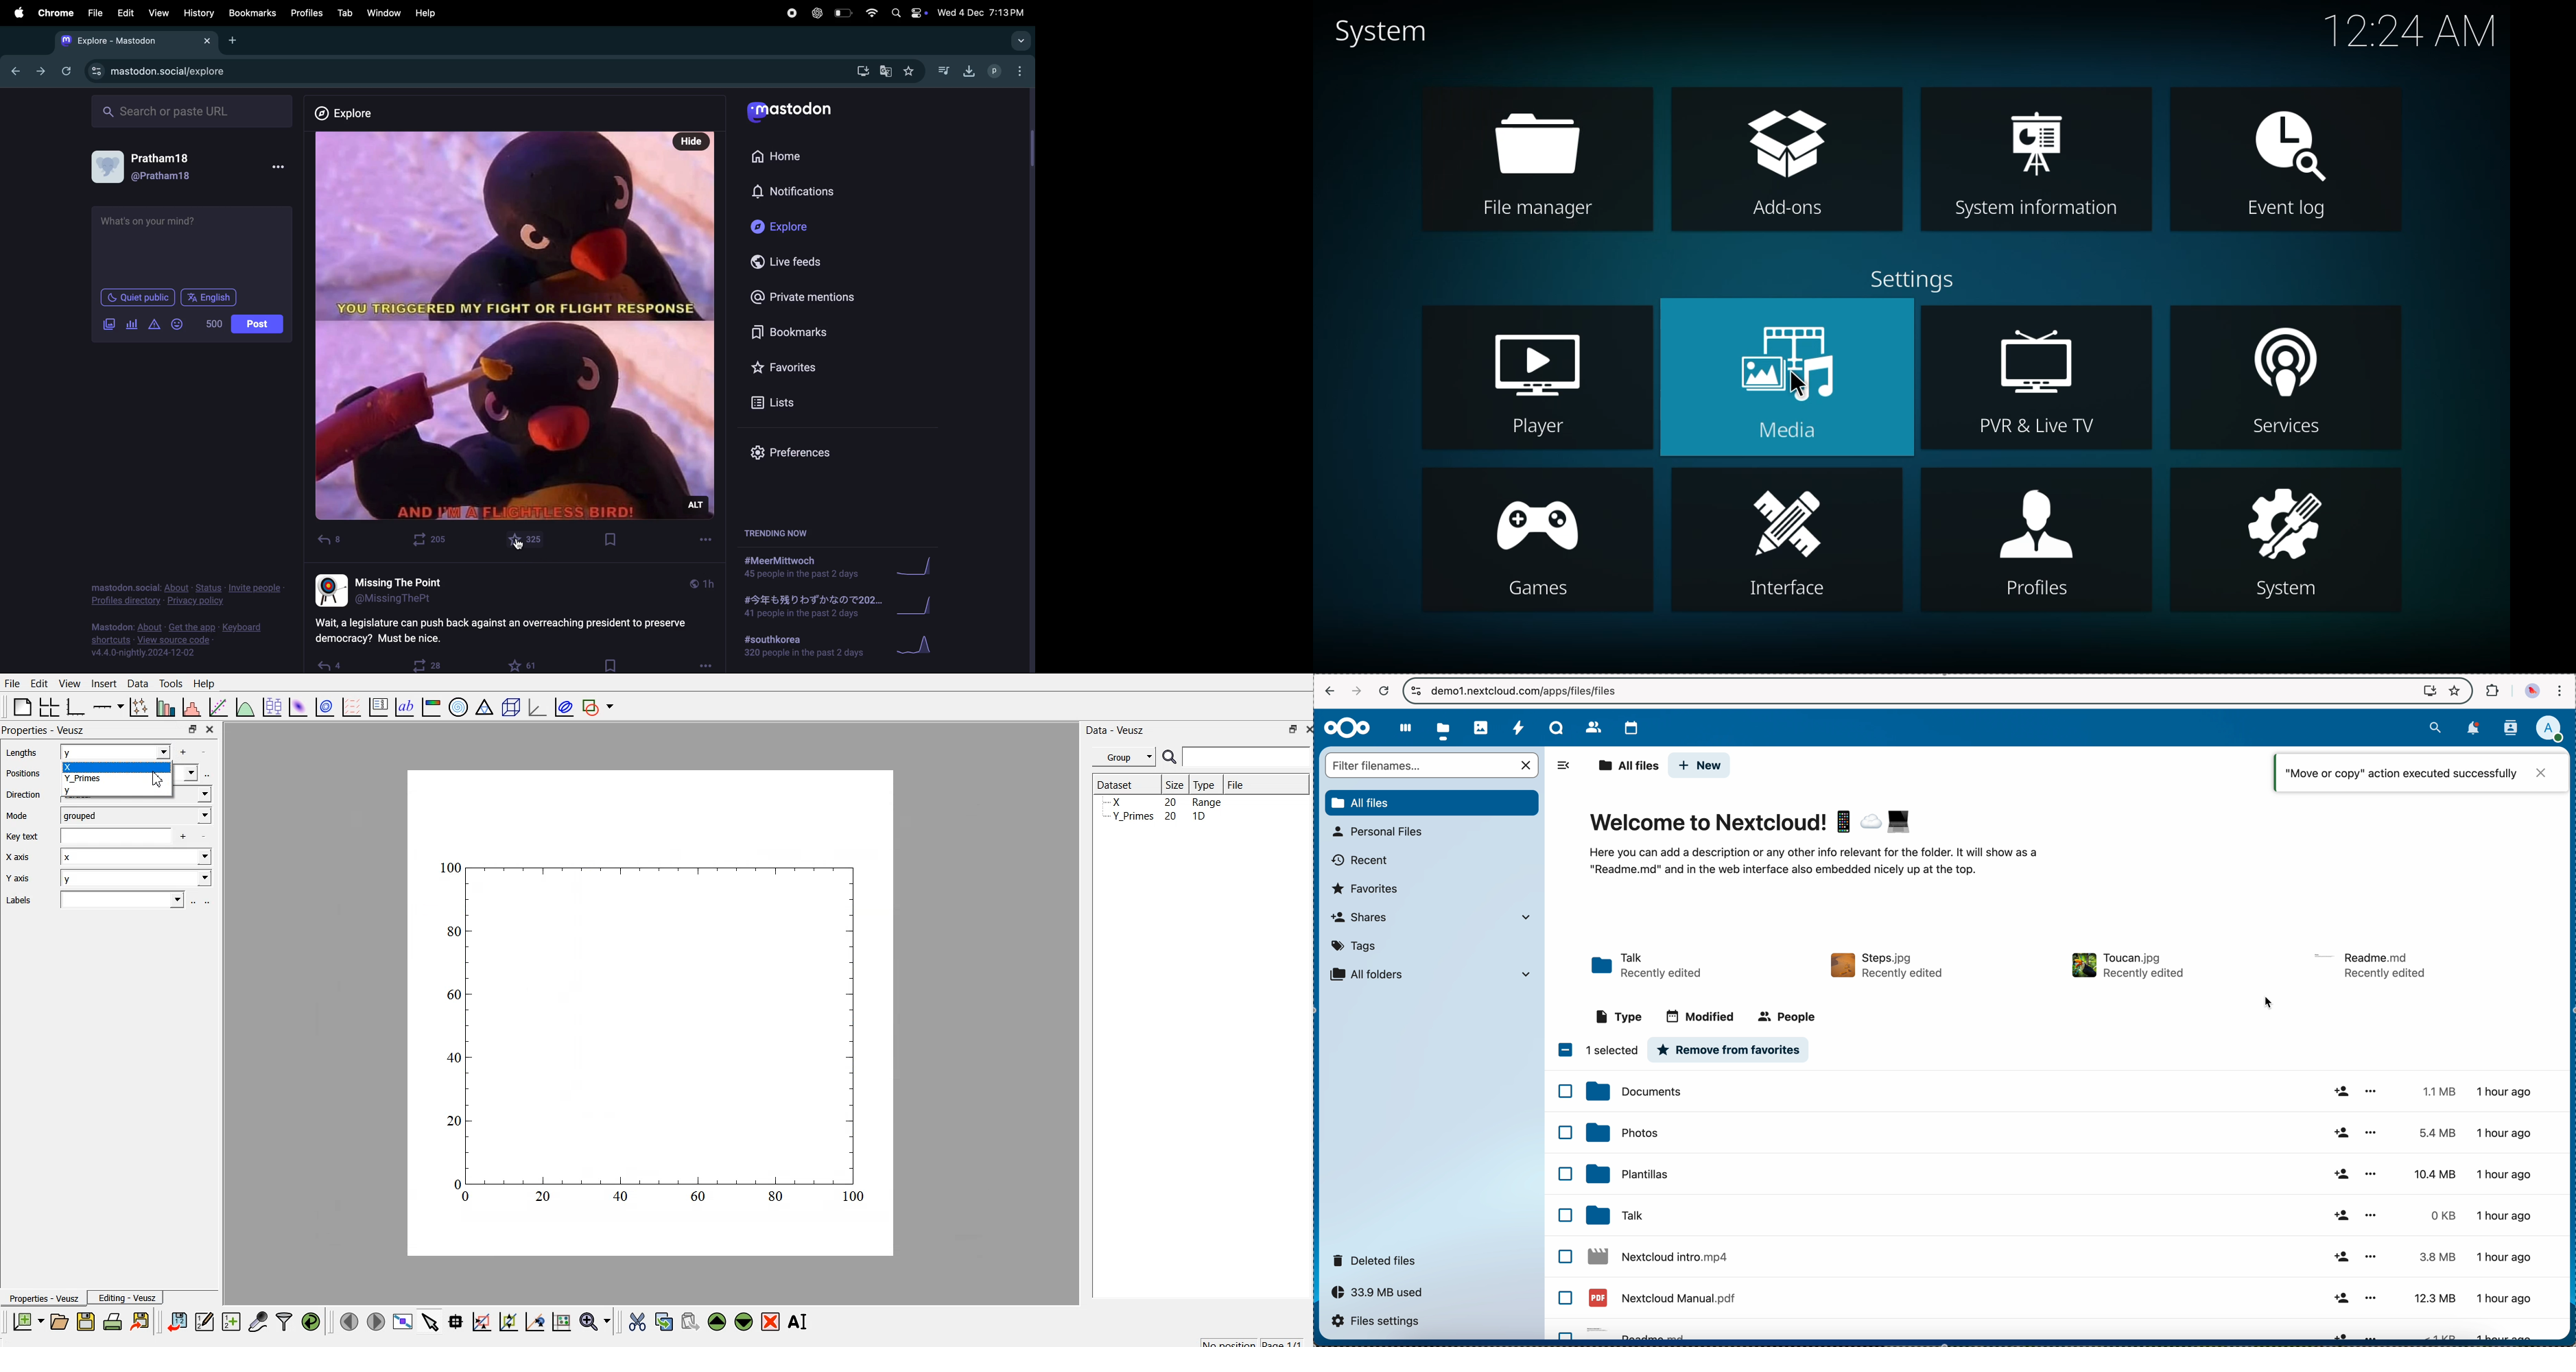  I want to click on file, so click(1889, 966).